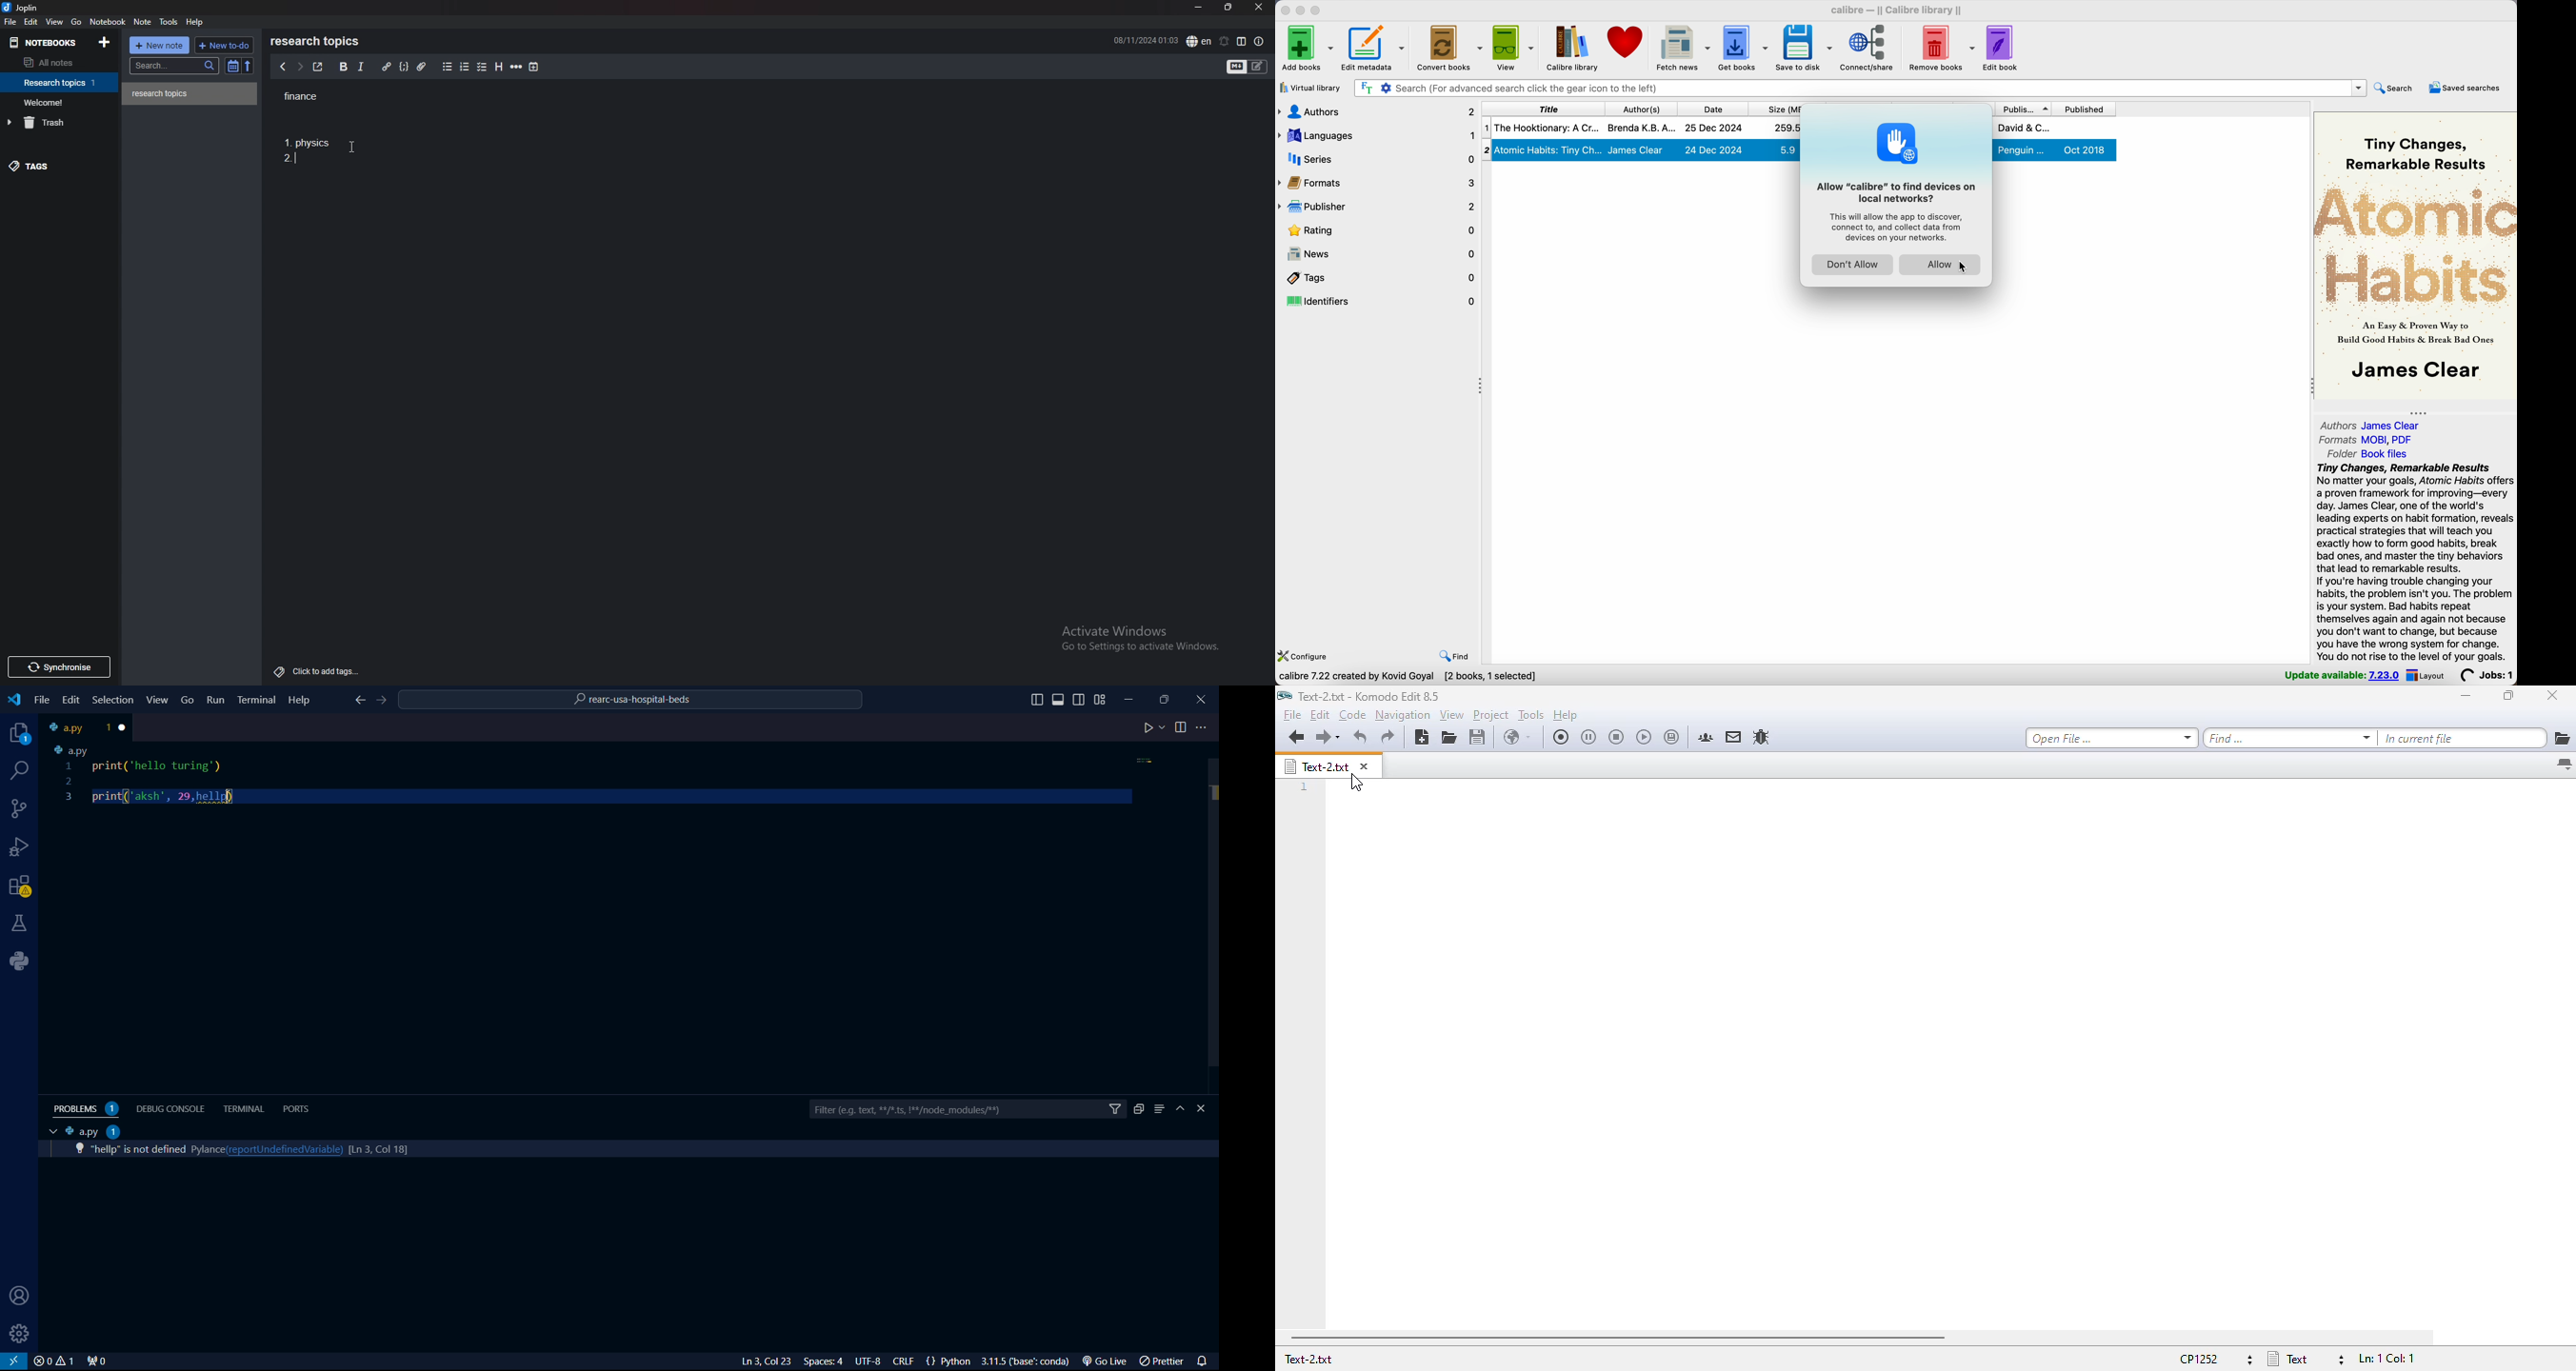 This screenshot has width=2576, height=1372. What do you see at coordinates (1402, 715) in the screenshot?
I see `navigation` at bounding box center [1402, 715].